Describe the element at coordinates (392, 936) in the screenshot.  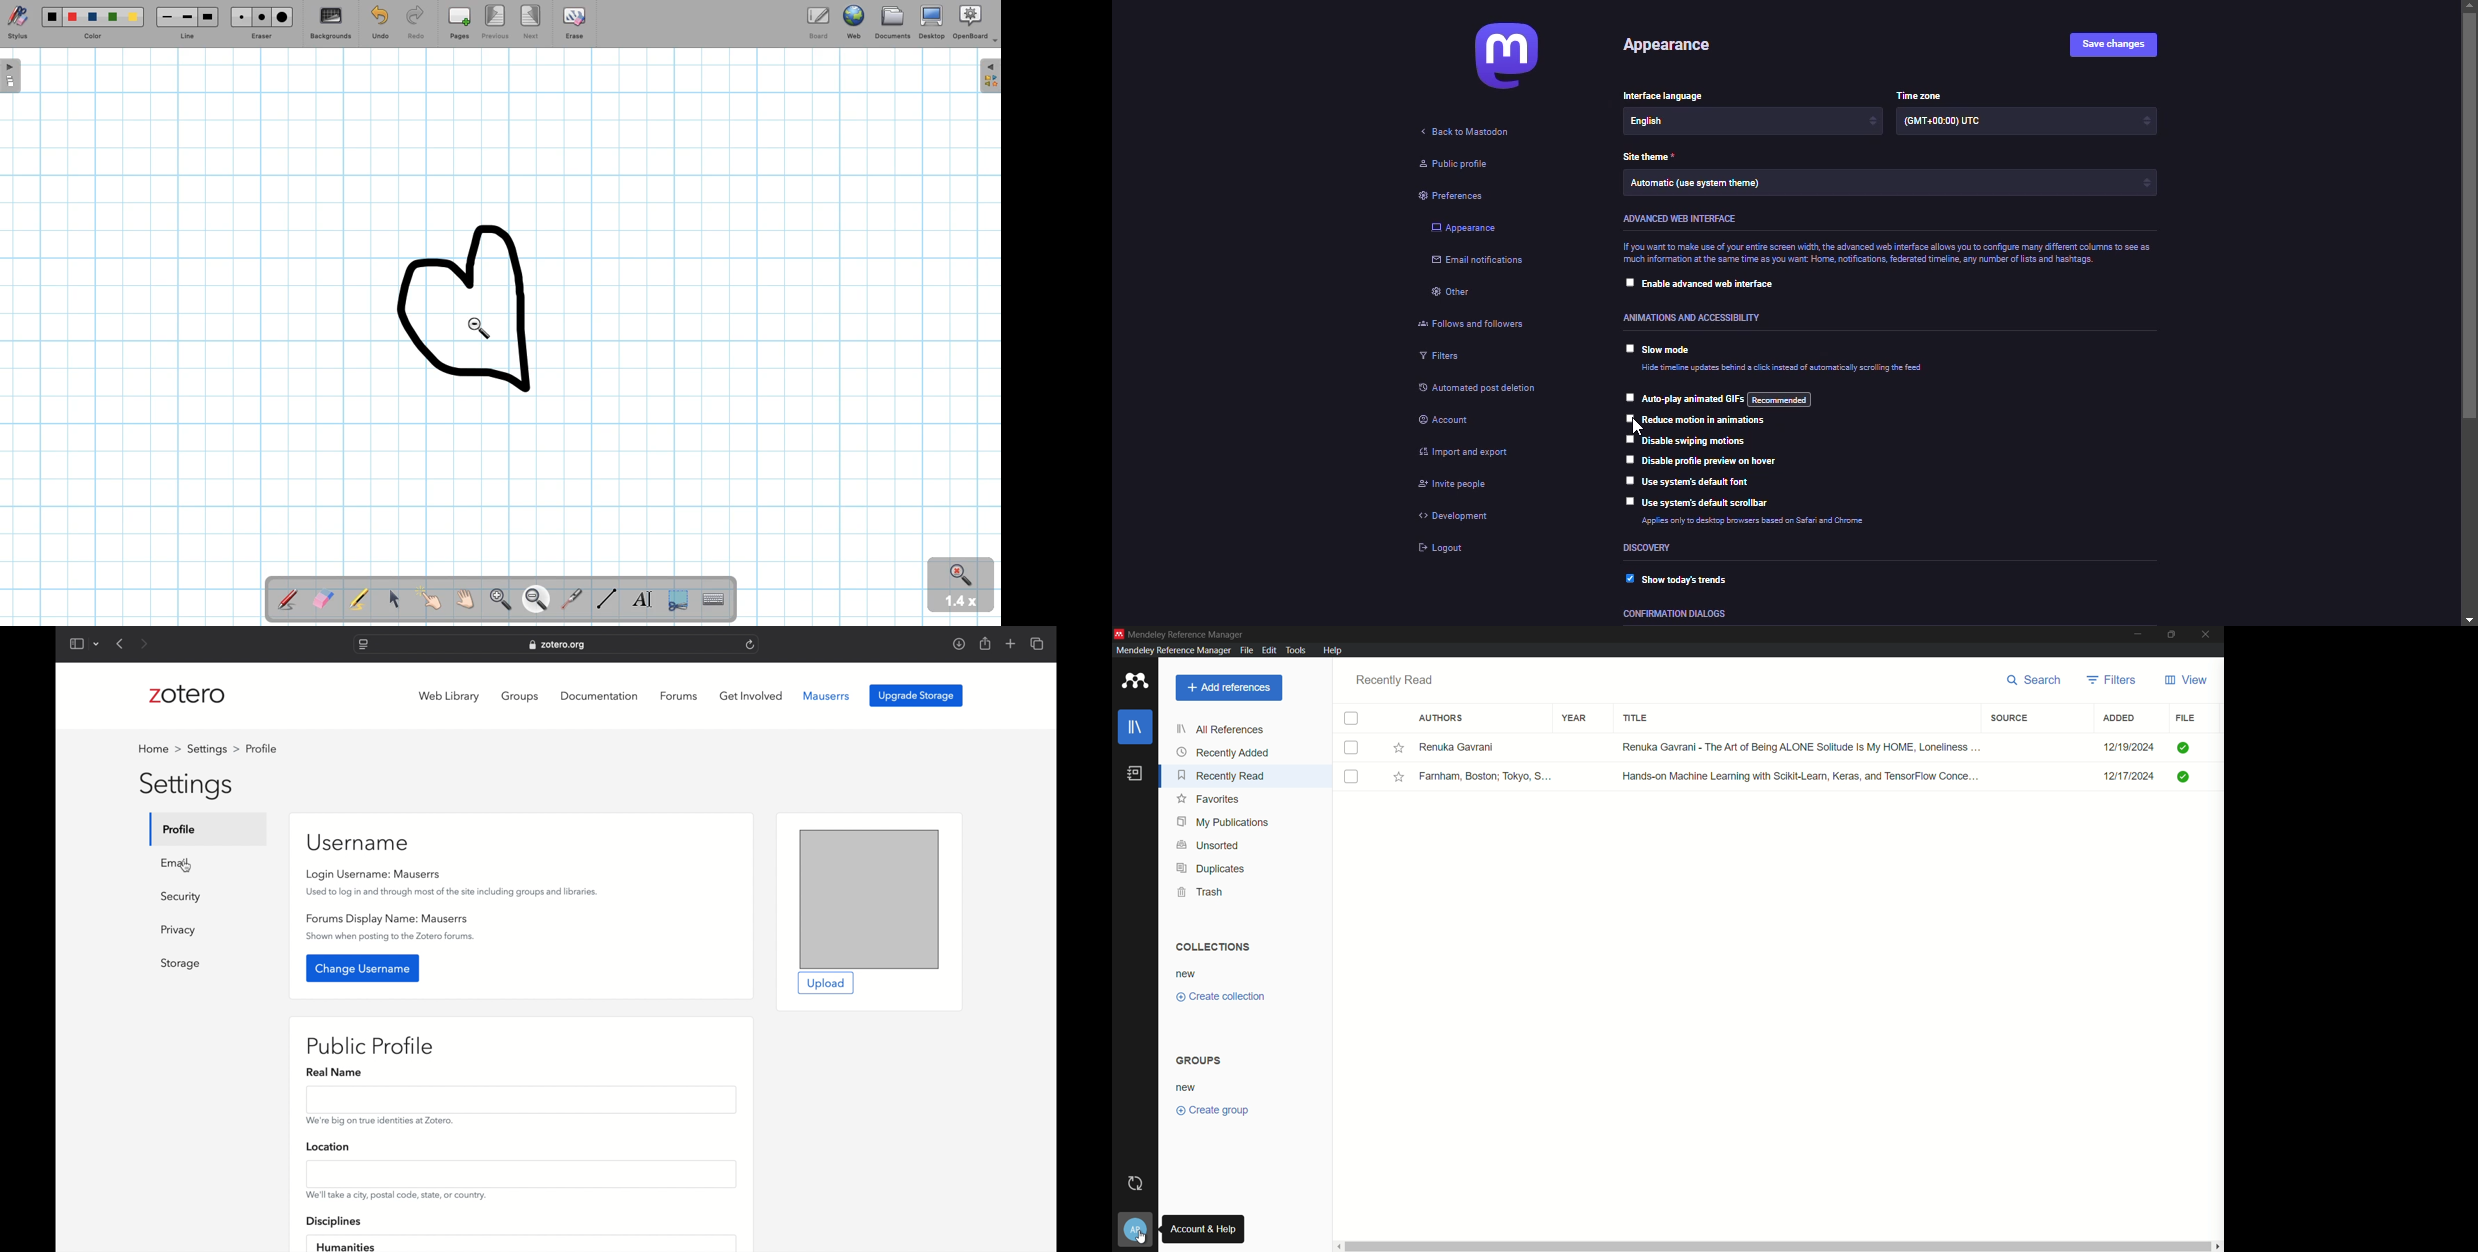
I see `show when posting to the zotero forums` at that location.